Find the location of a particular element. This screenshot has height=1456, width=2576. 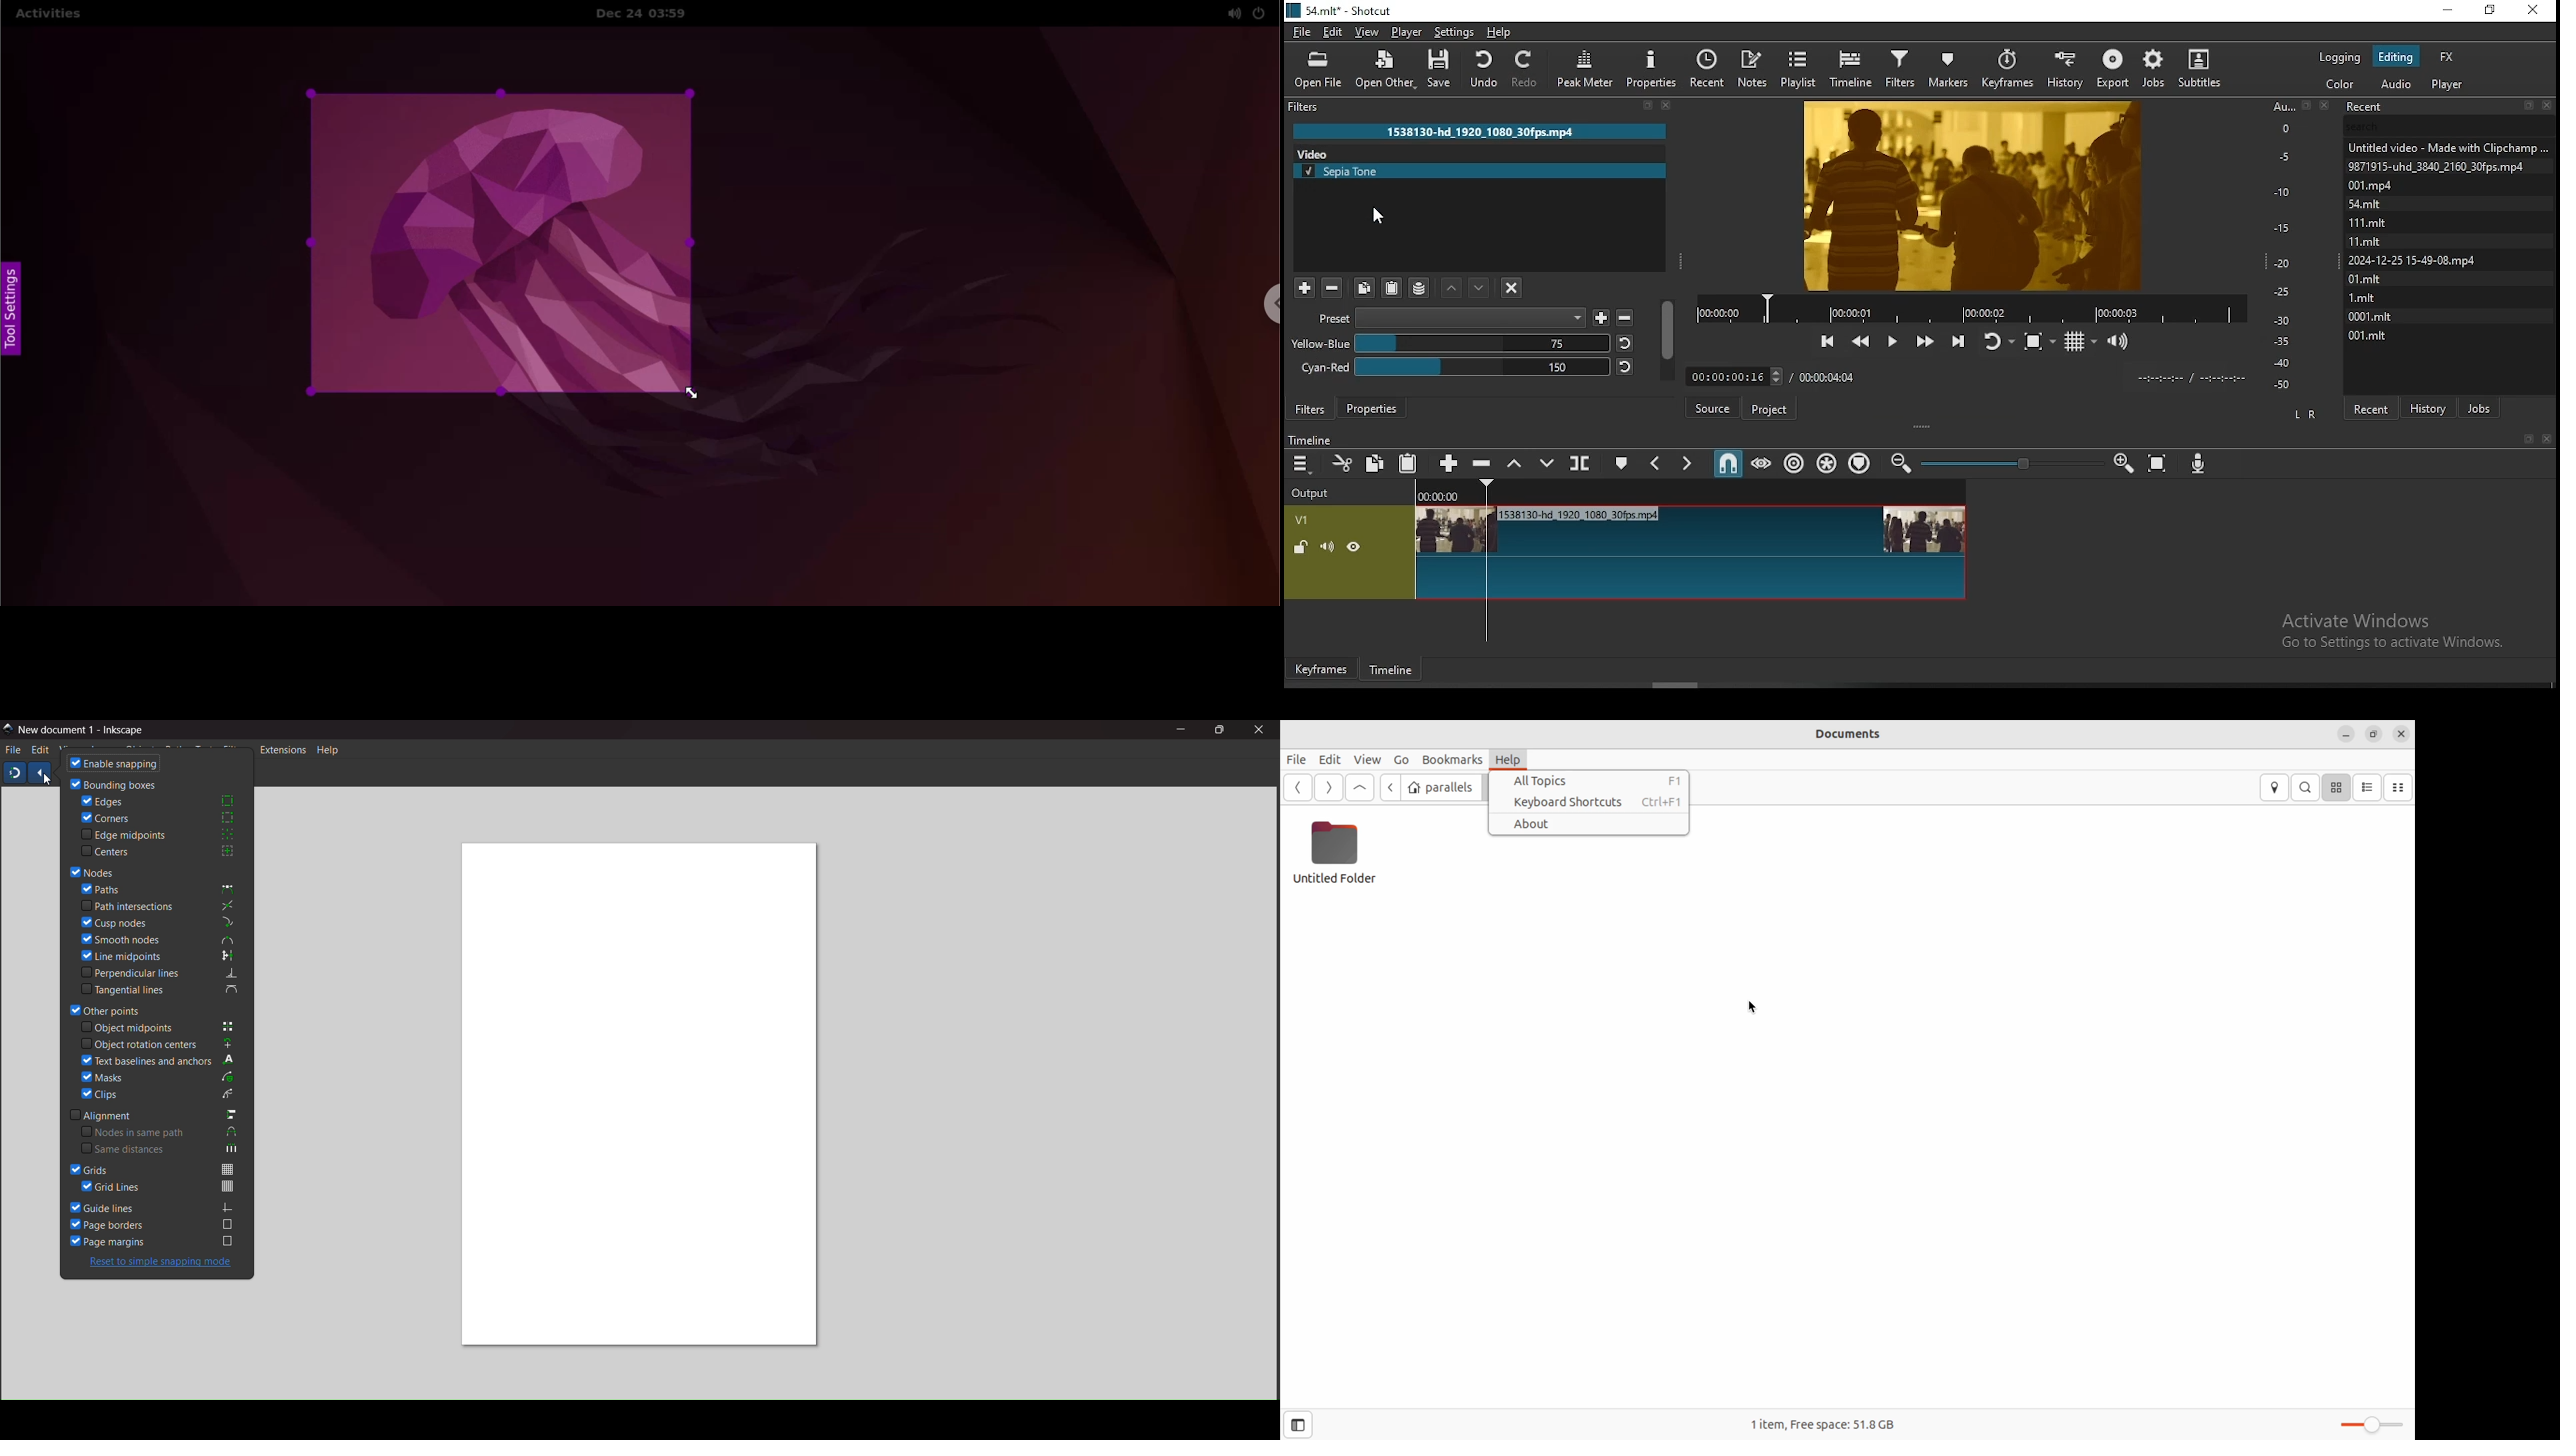

edge midpoints is located at coordinates (159, 834).